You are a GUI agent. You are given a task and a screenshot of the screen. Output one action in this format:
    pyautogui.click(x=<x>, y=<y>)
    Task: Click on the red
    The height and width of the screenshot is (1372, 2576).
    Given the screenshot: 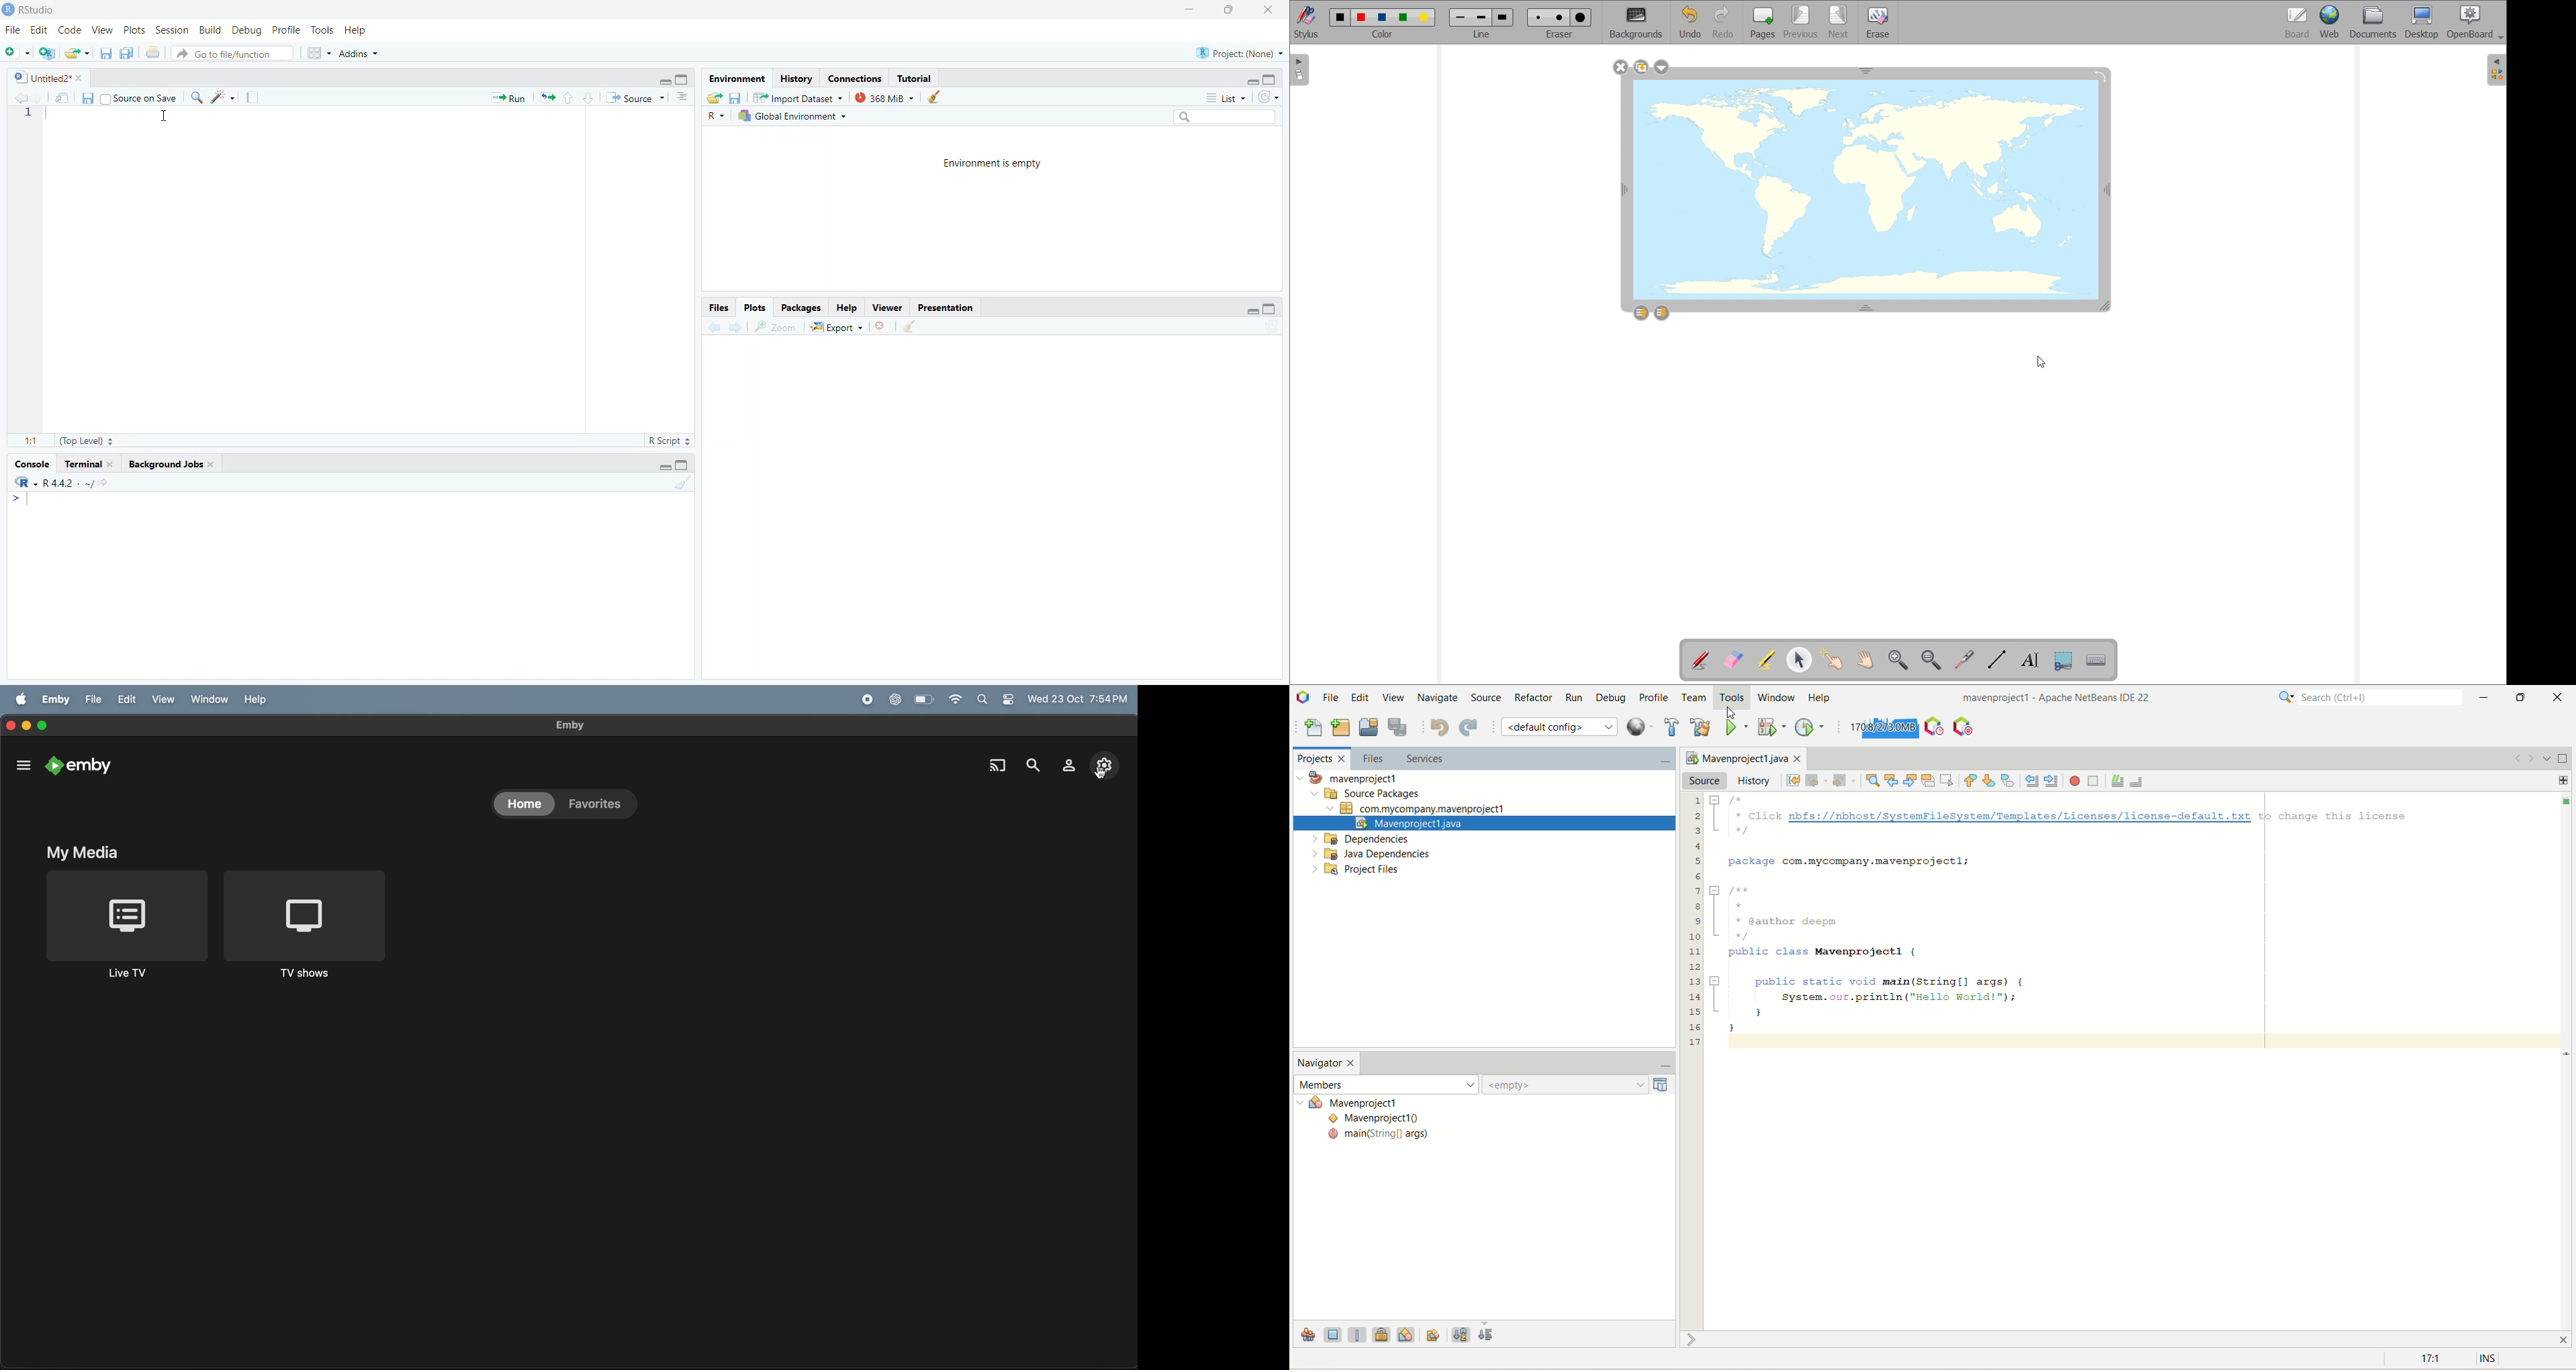 What is the action you would take?
    pyautogui.click(x=1362, y=17)
    